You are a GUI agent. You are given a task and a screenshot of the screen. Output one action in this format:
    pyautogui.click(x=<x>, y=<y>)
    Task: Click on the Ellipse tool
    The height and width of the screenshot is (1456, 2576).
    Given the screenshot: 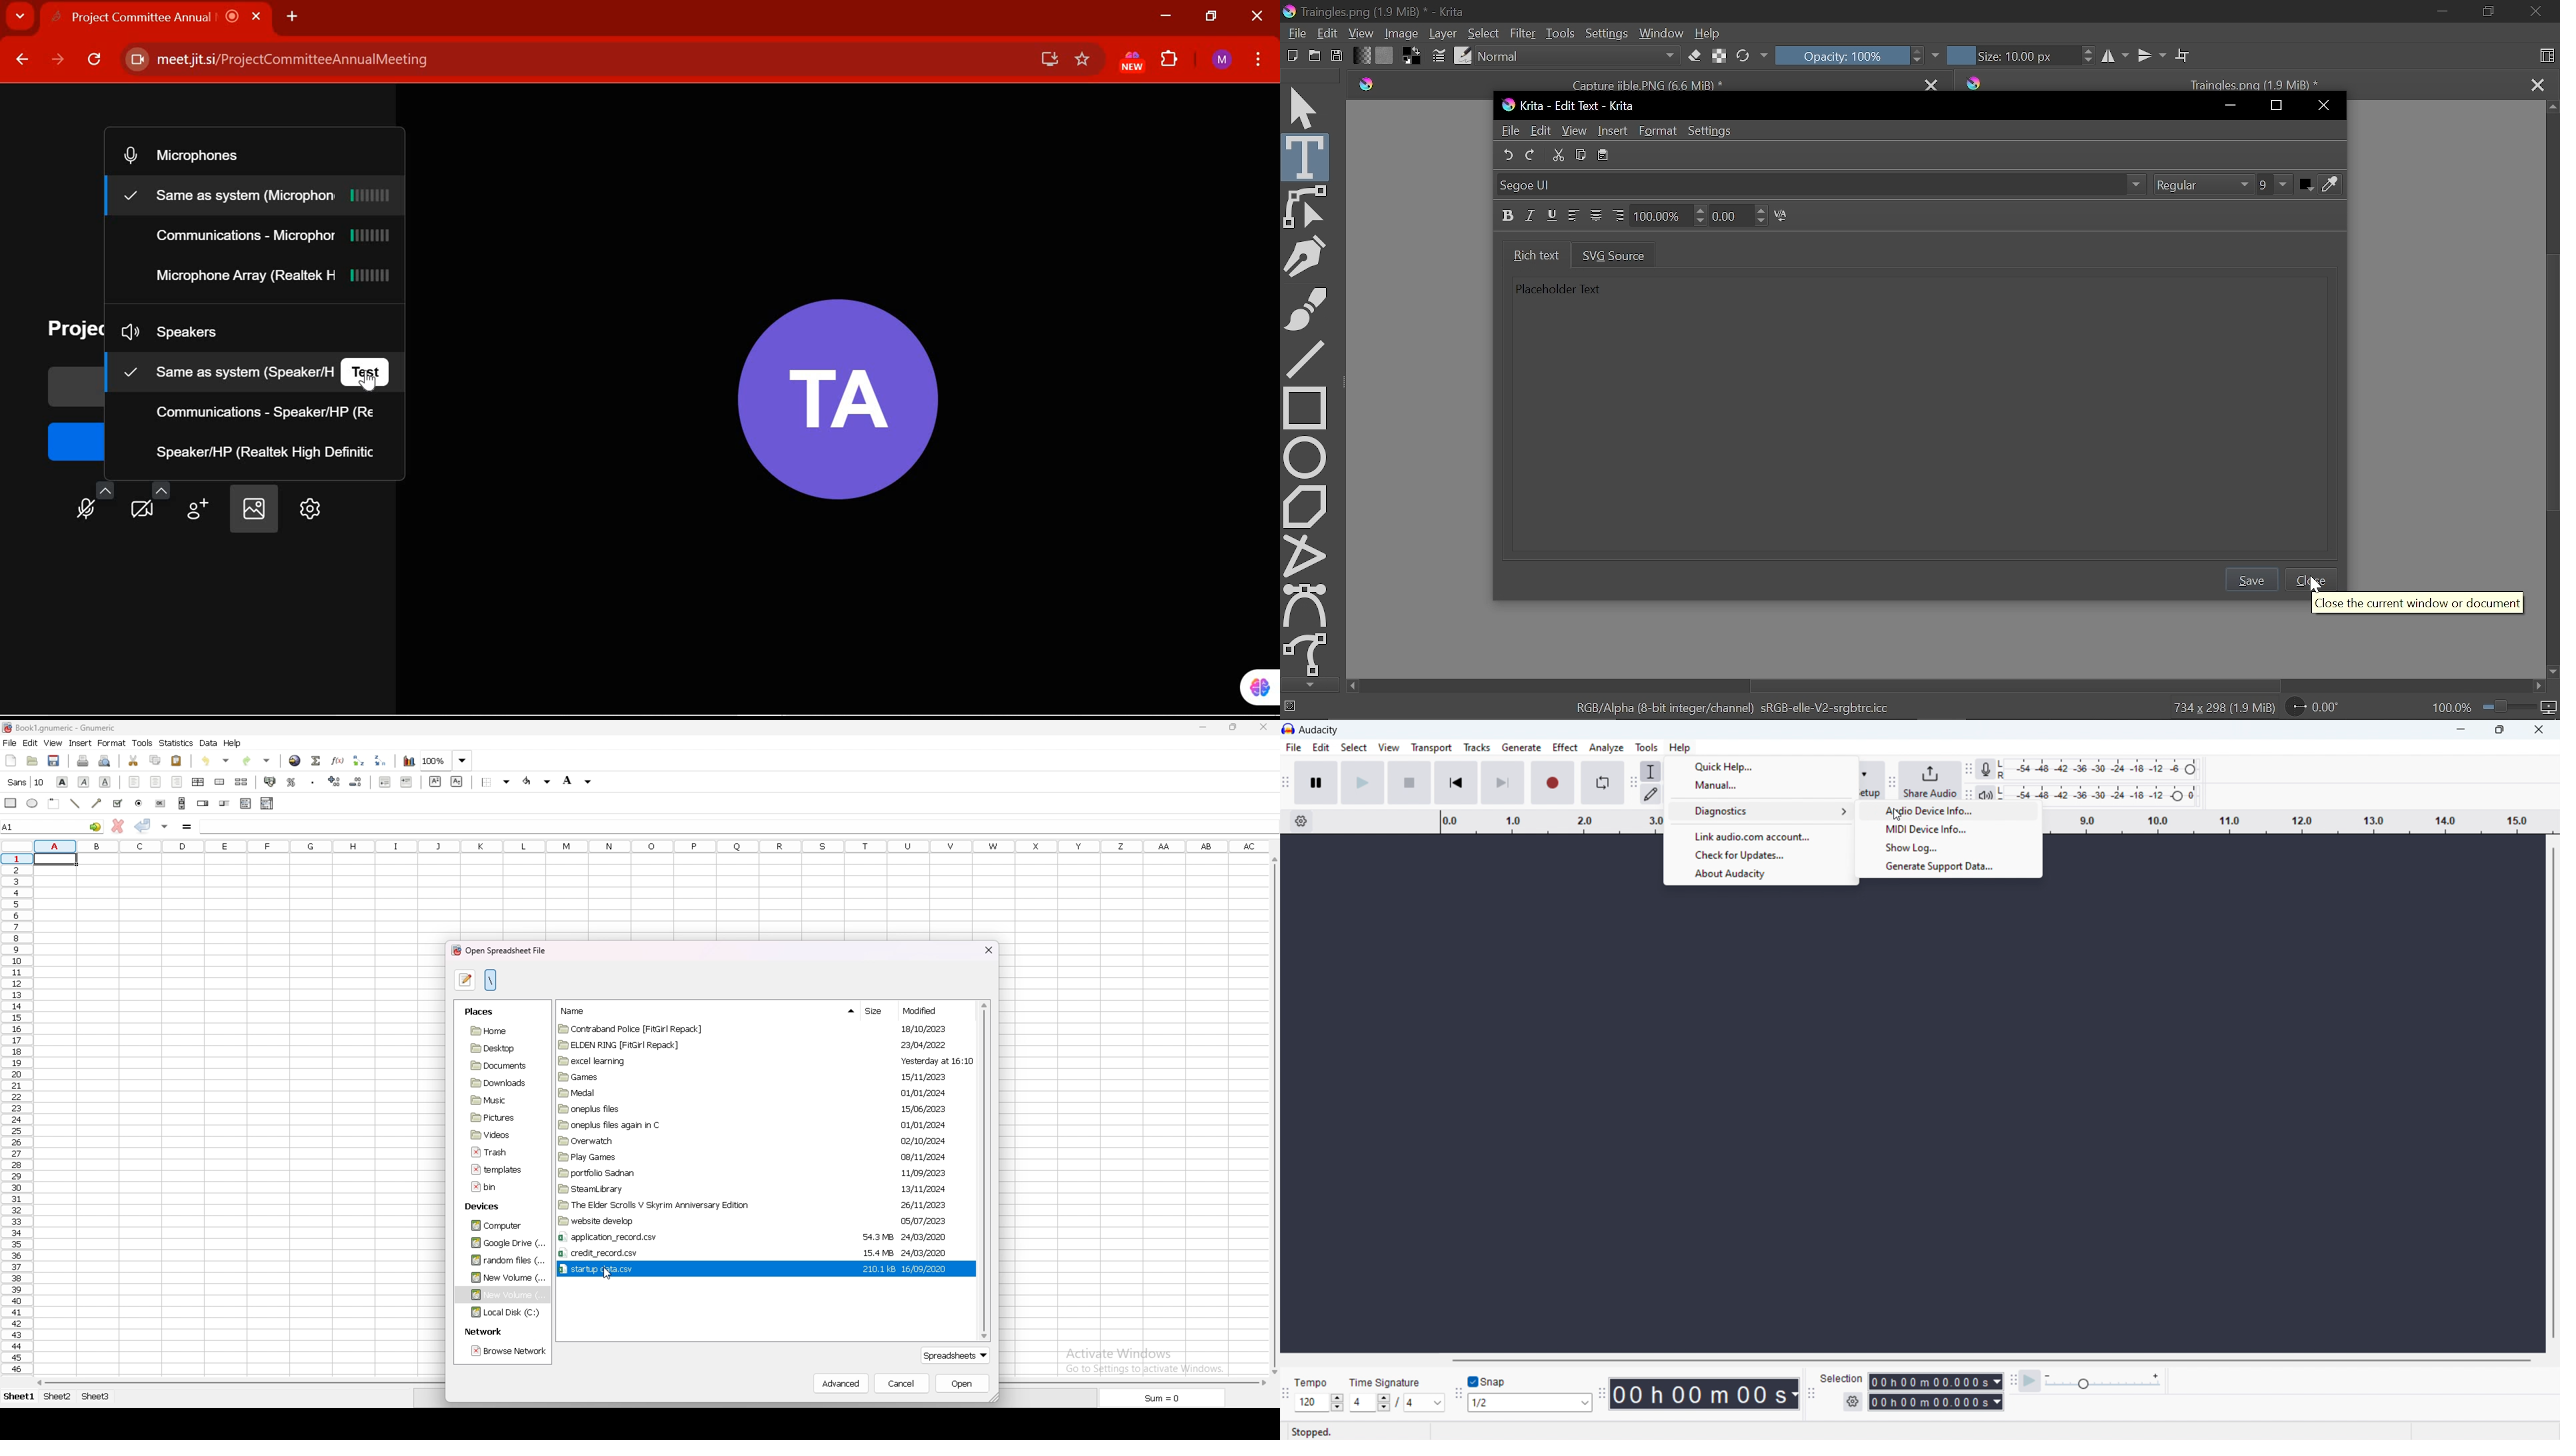 What is the action you would take?
    pyautogui.click(x=1305, y=457)
    